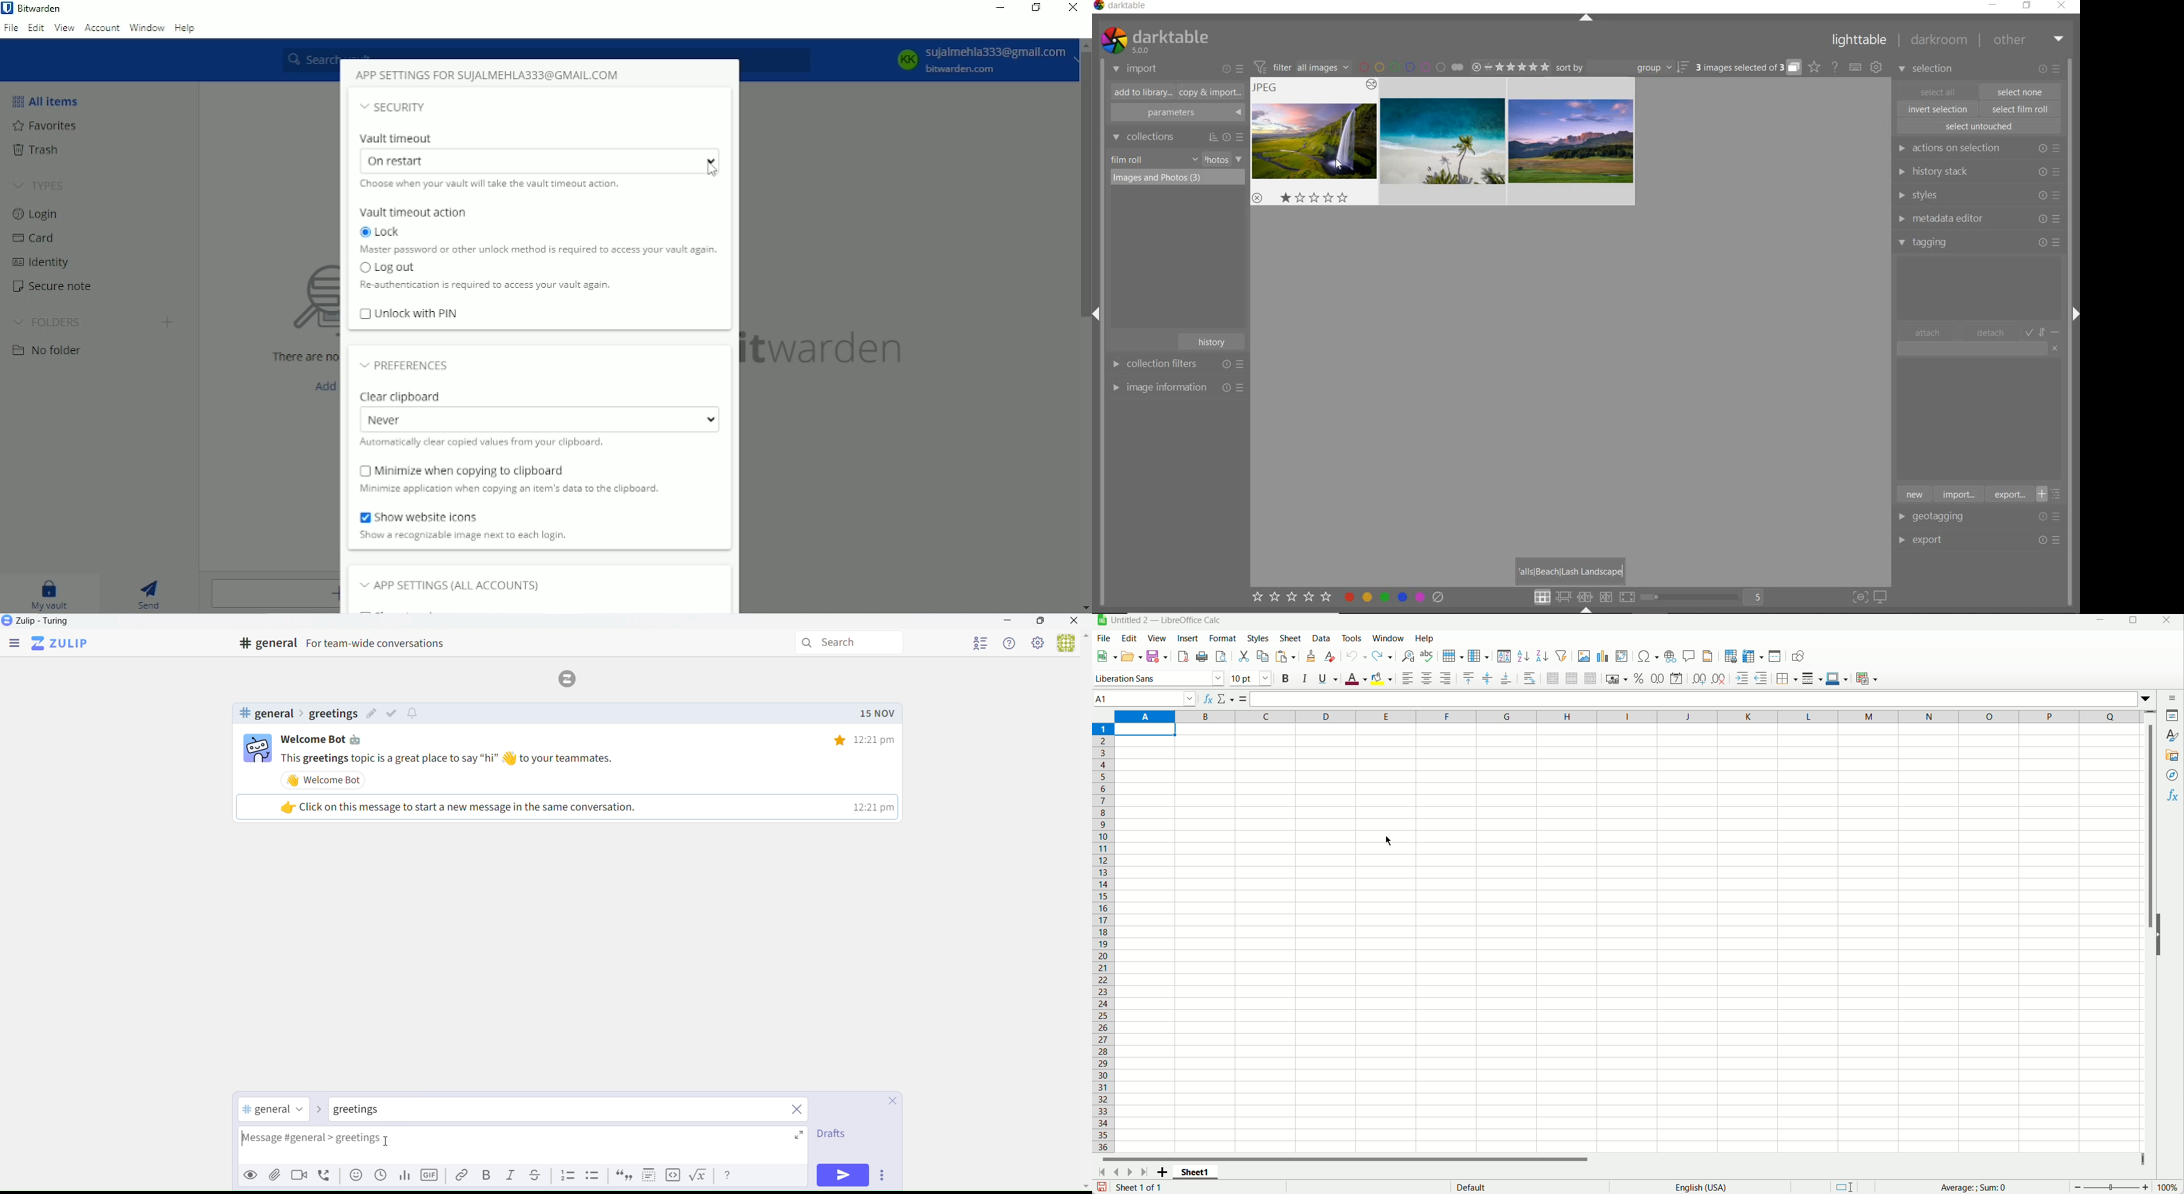 This screenshot has width=2184, height=1204. What do you see at coordinates (1627, 715) in the screenshot?
I see `Columns` at bounding box center [1627, 715].